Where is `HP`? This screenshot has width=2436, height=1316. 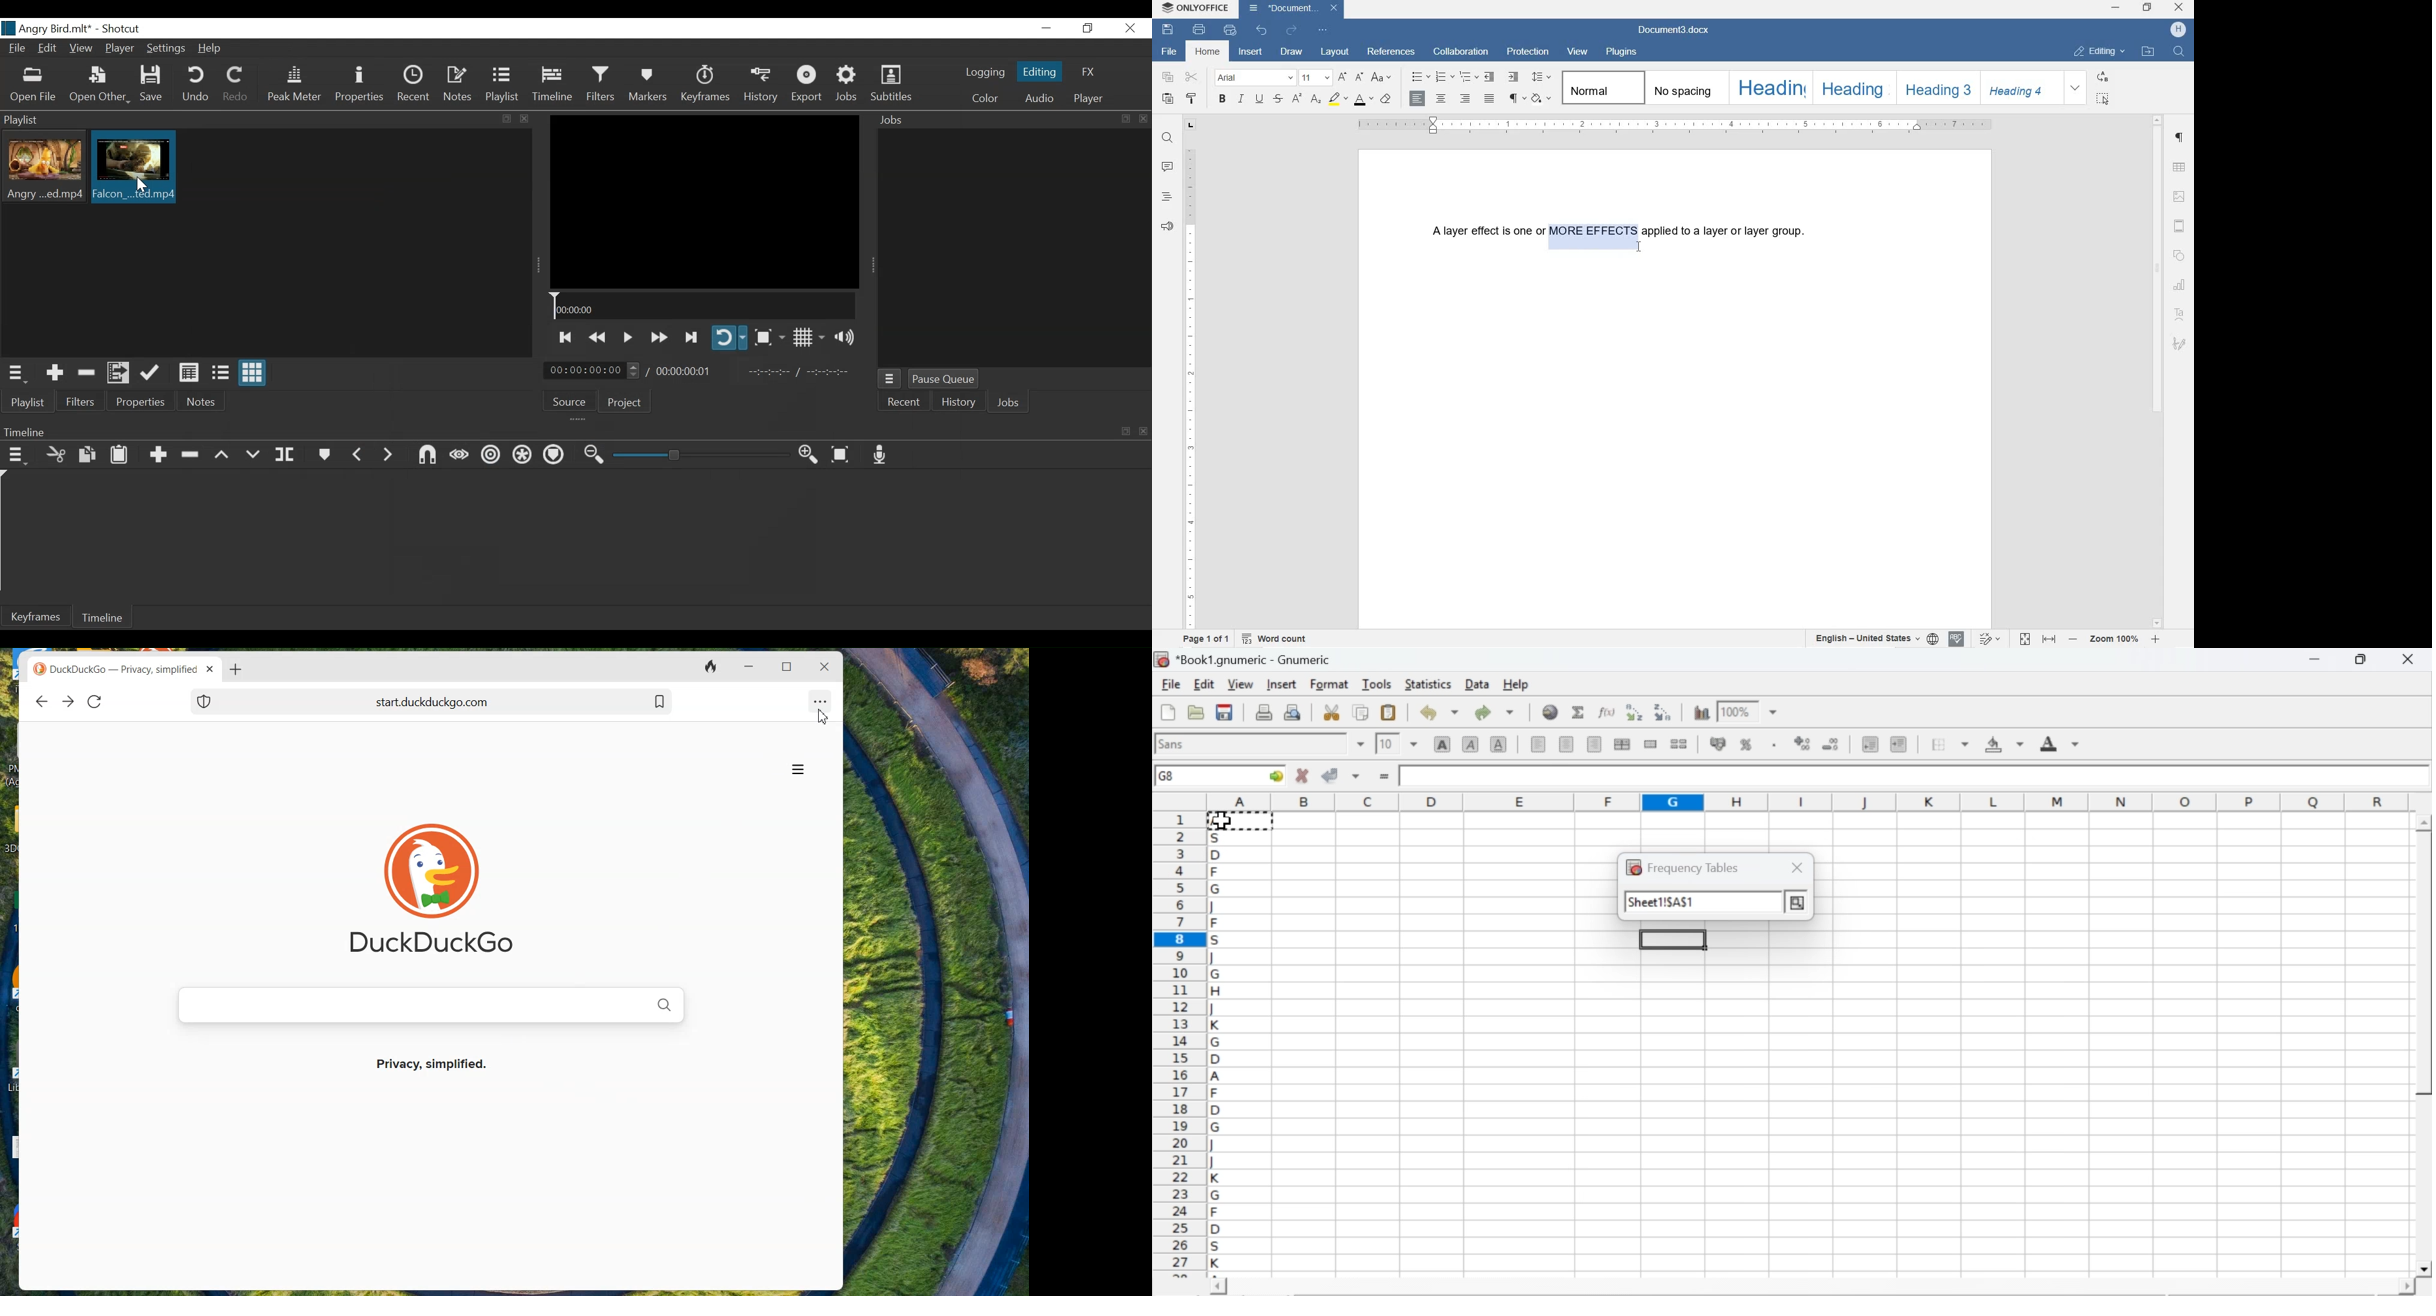 HP is located at coordinates (2180, 30).